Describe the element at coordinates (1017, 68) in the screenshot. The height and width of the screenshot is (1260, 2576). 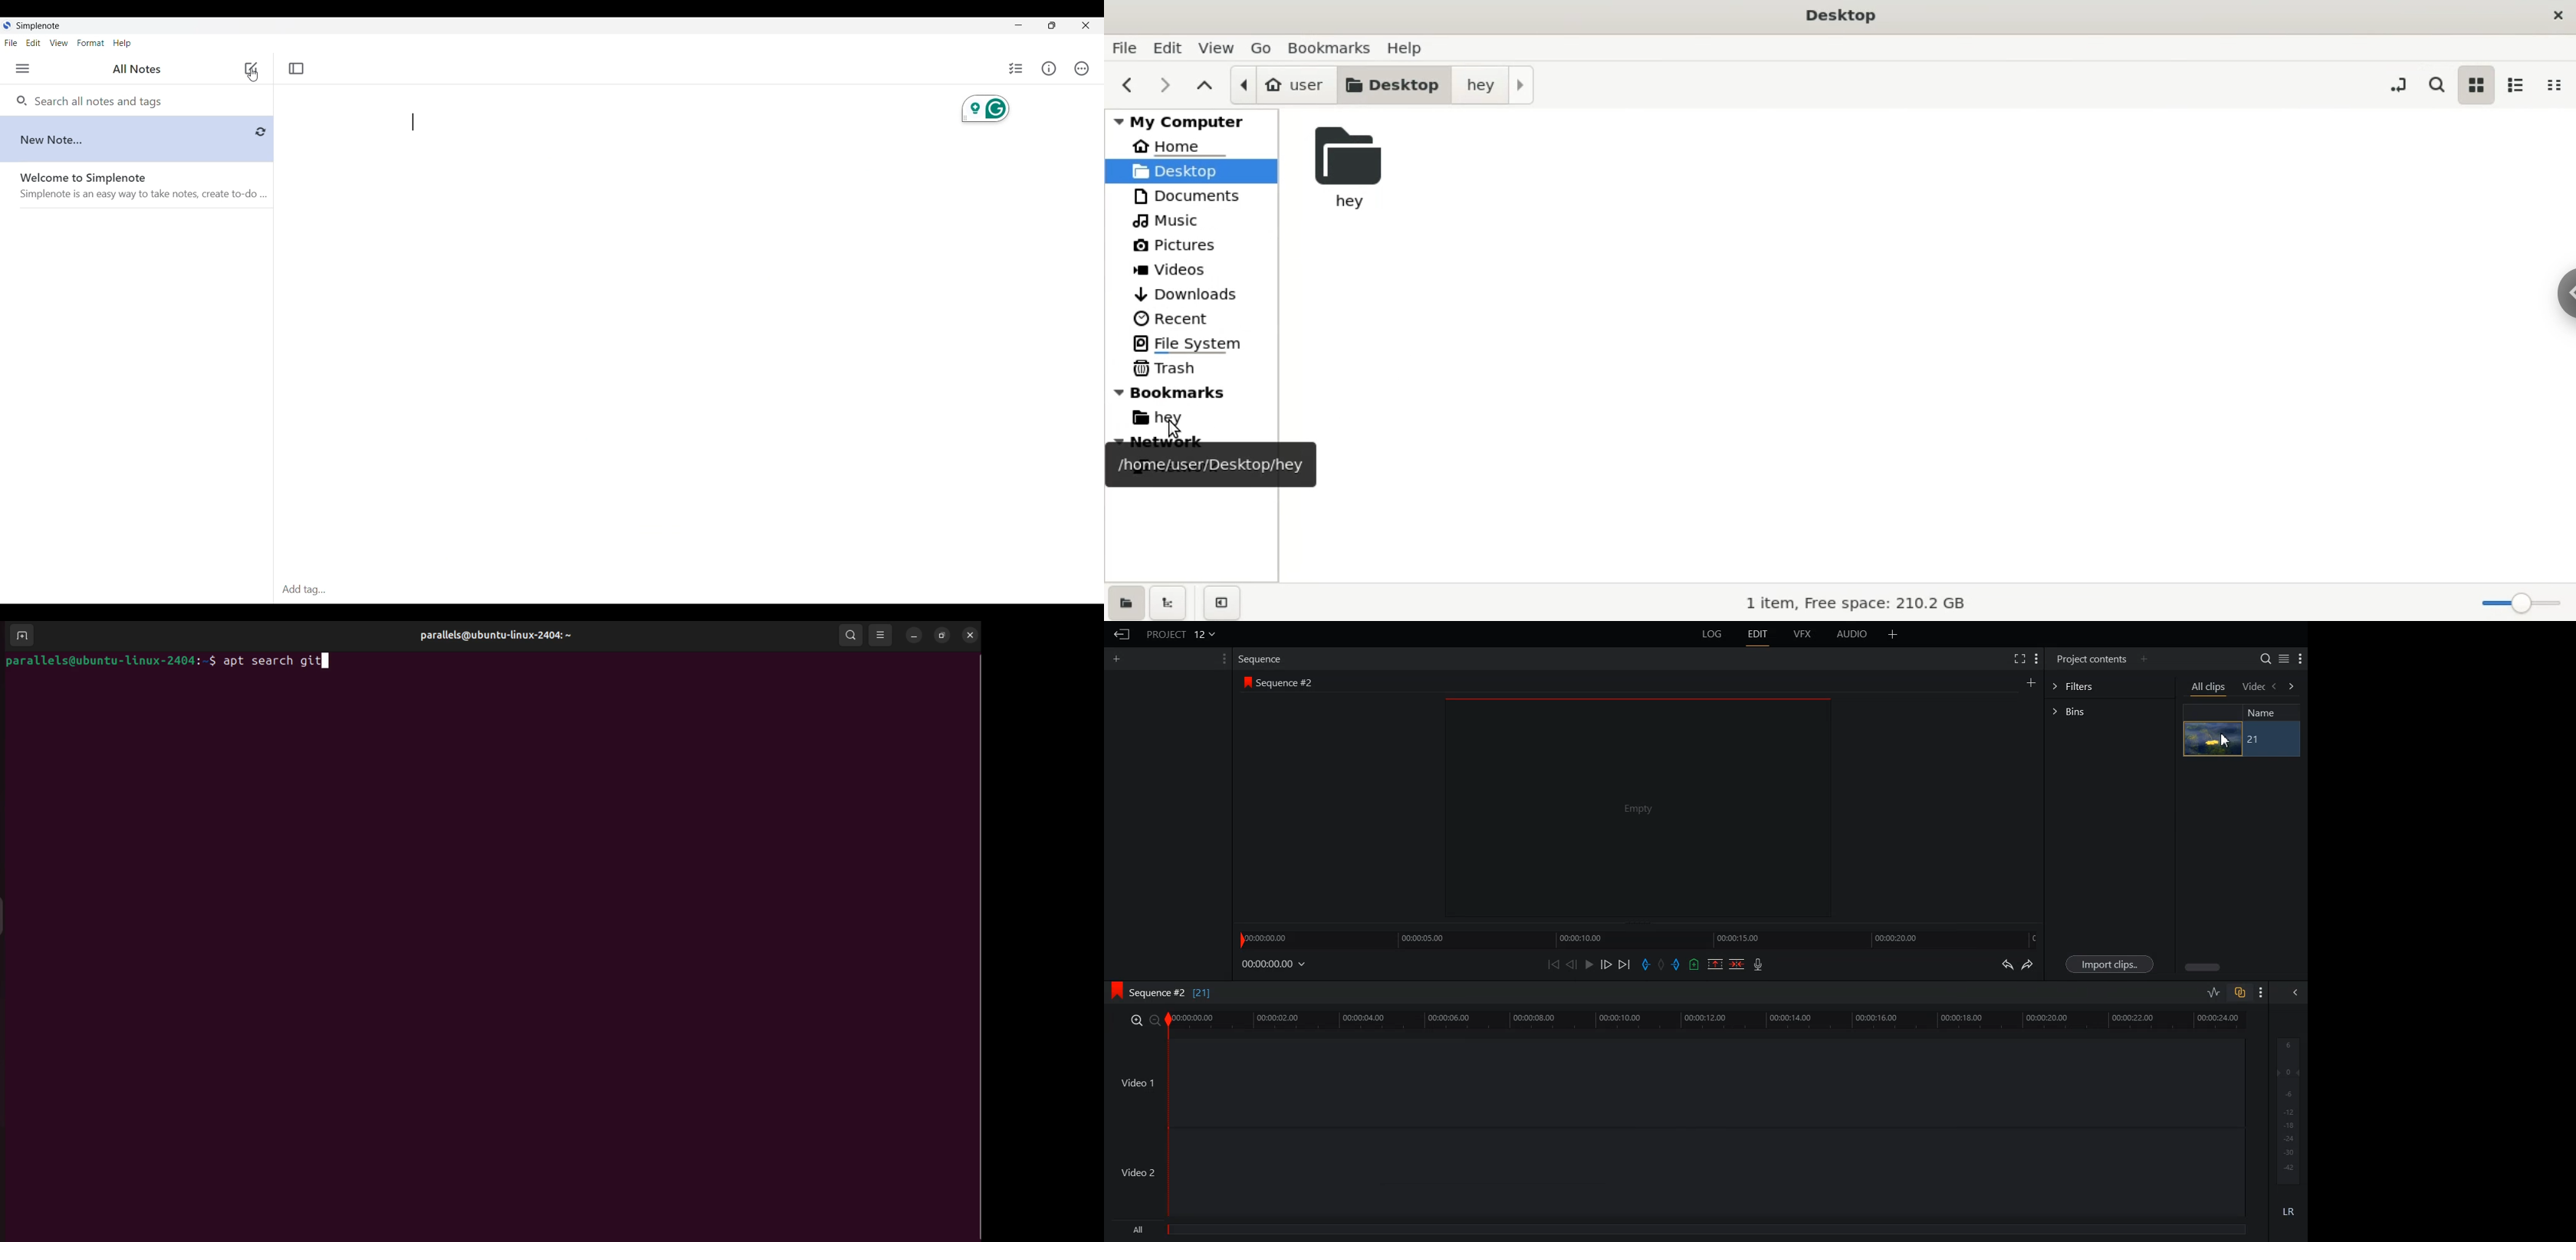
I see `Insert checklist` at that location.